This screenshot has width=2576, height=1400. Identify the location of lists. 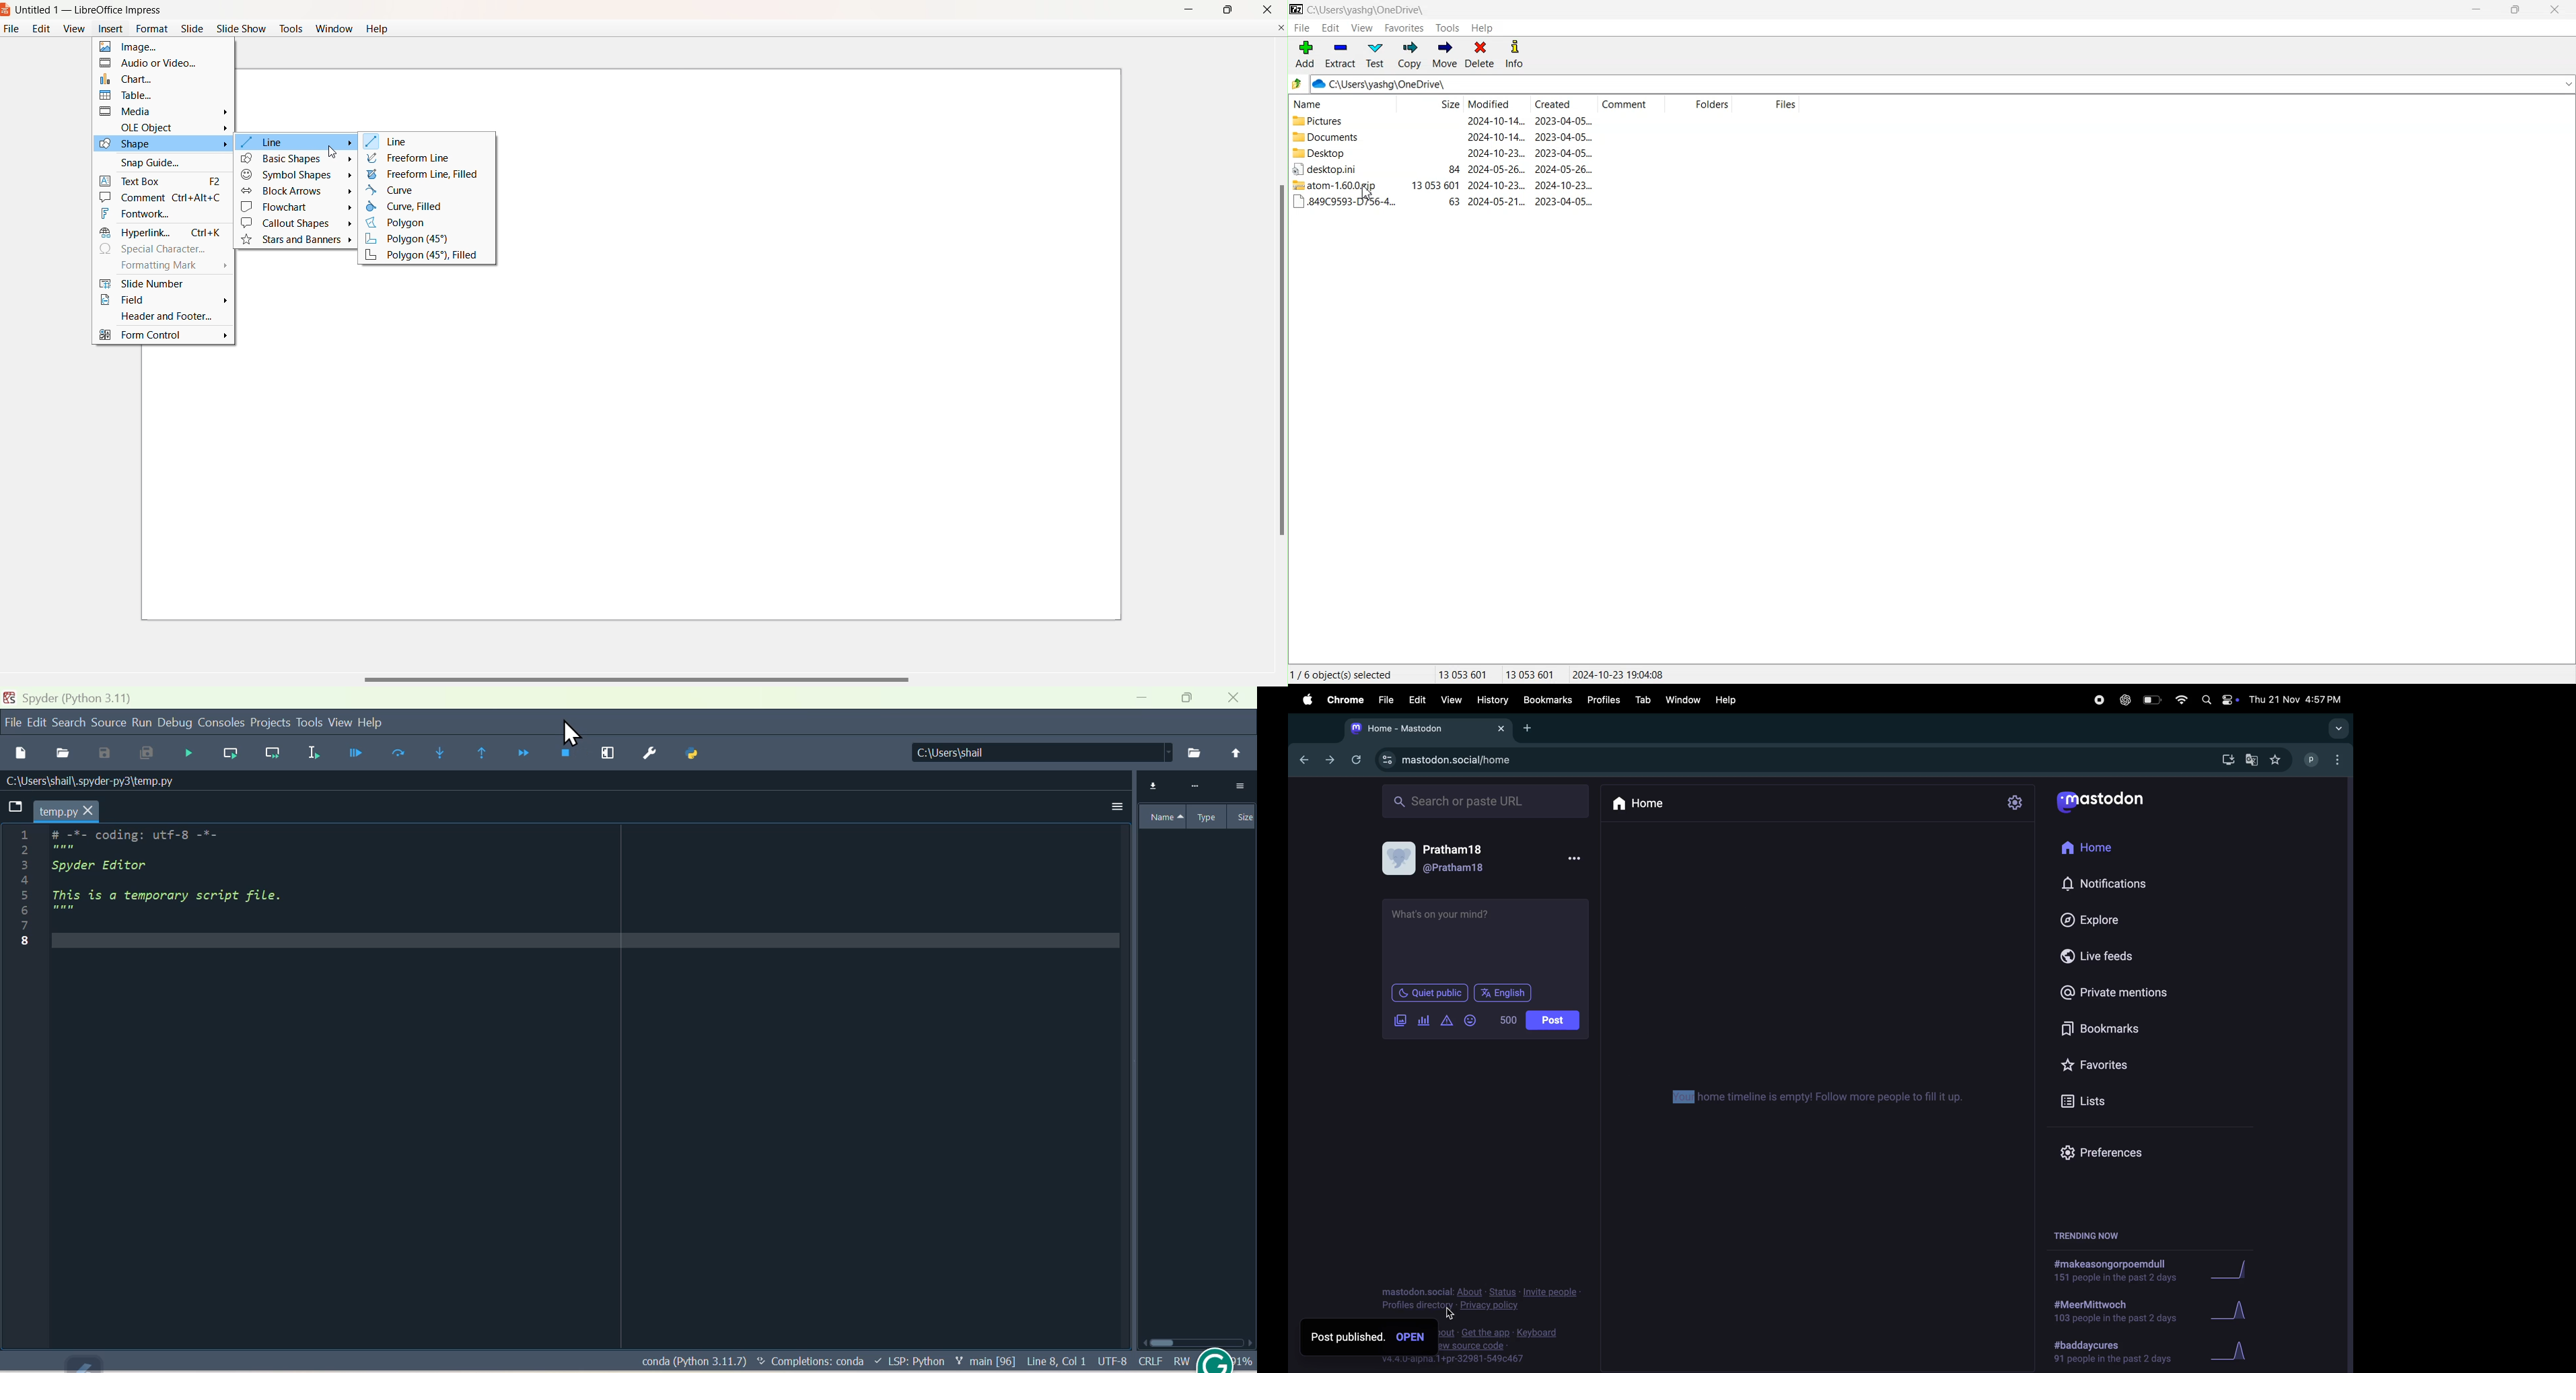
(2089, 1101).